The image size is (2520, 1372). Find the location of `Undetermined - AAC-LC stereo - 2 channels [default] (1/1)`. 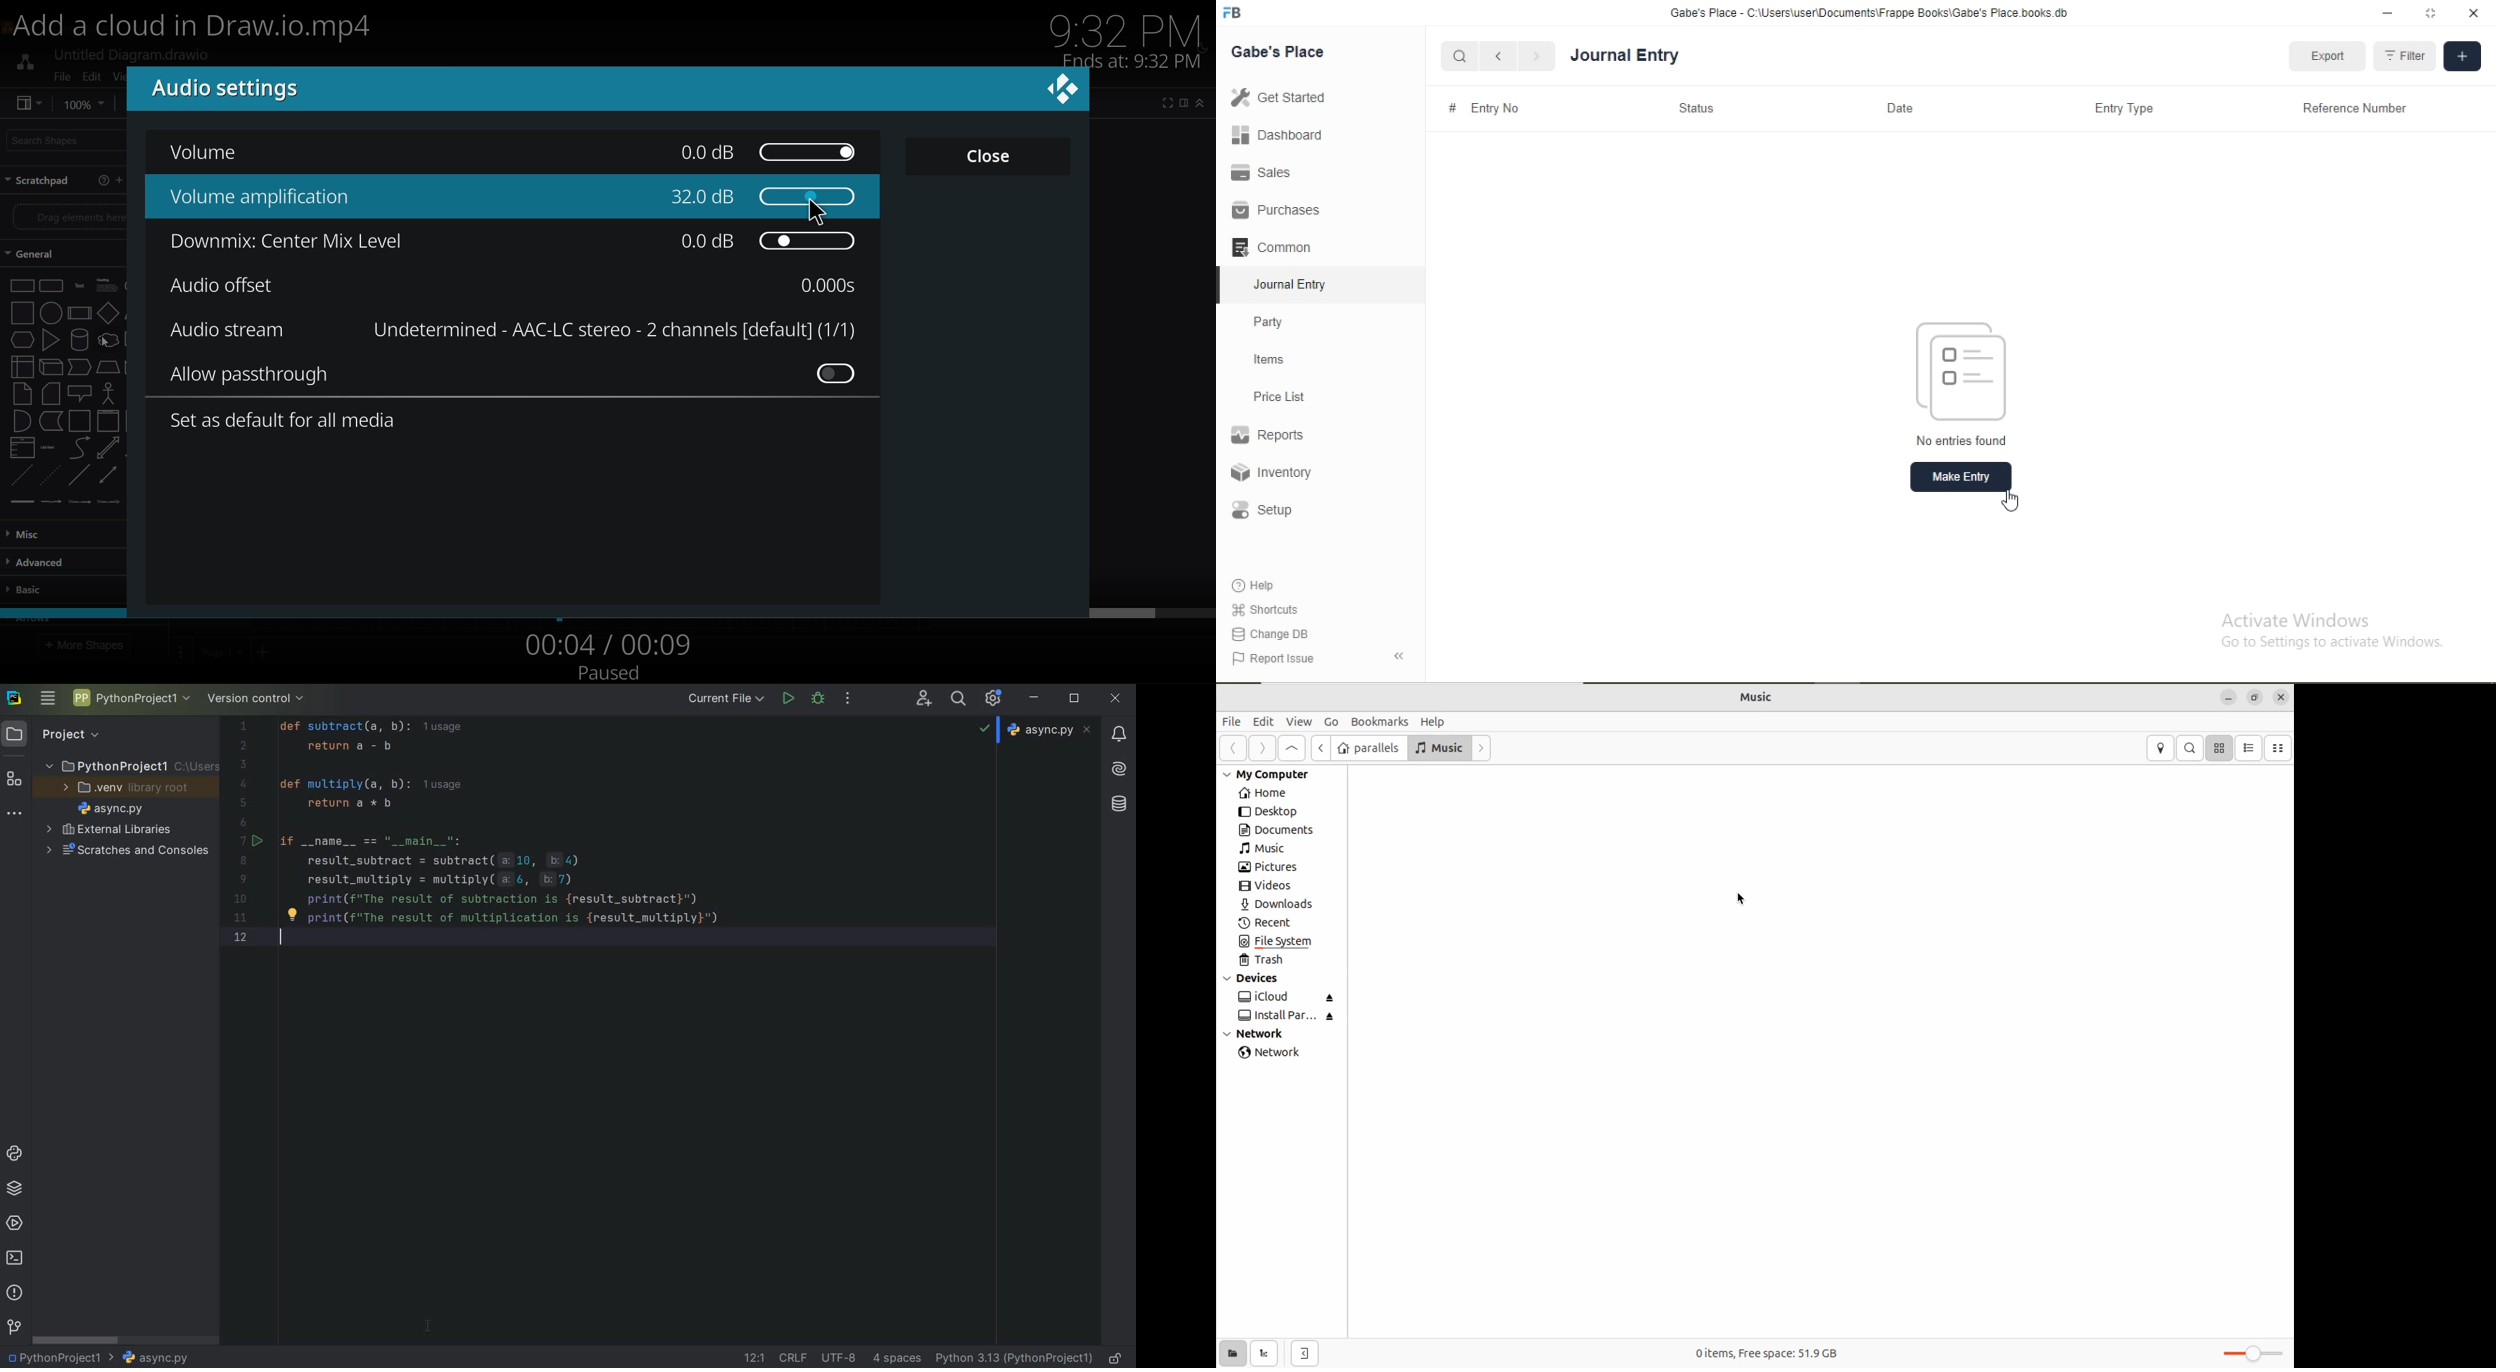

Undetermined - AAC-LC stereo - 2 channels [default] (1/1) is located at coordinates (609, 329).